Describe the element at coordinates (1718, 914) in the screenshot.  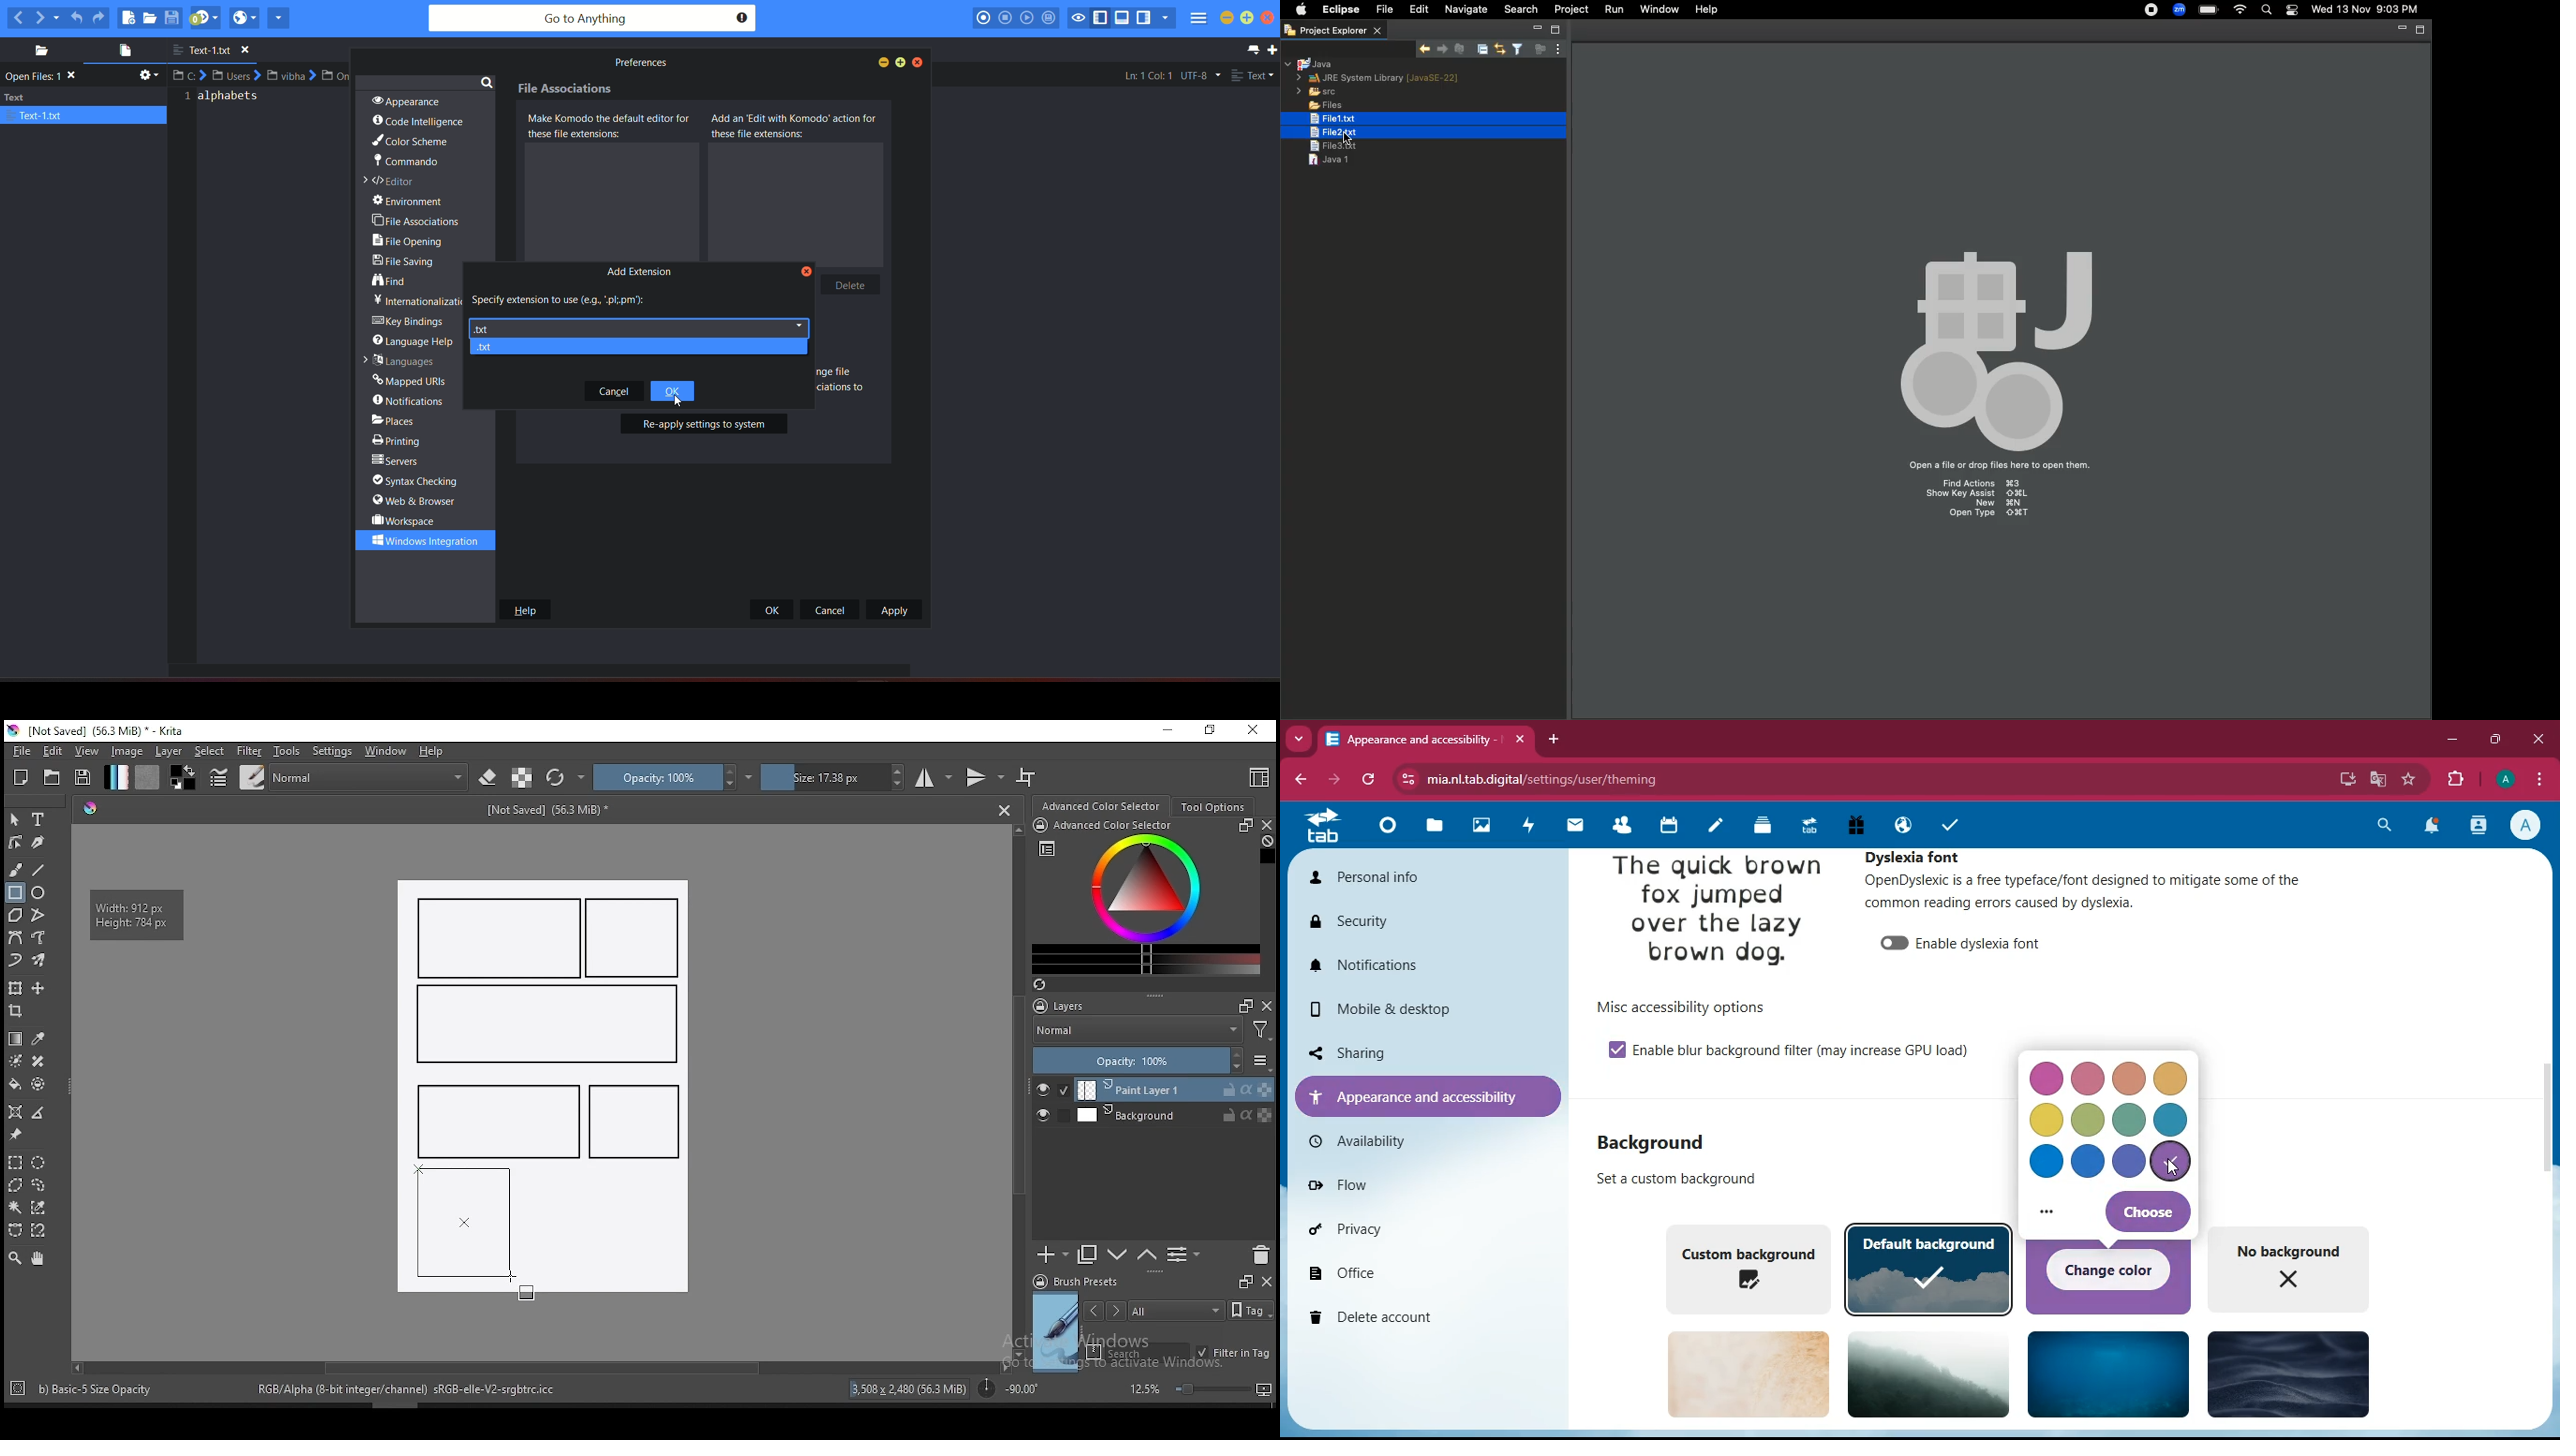
I see `the quick brown fox jumped over the lazy brown dog.` at that location.